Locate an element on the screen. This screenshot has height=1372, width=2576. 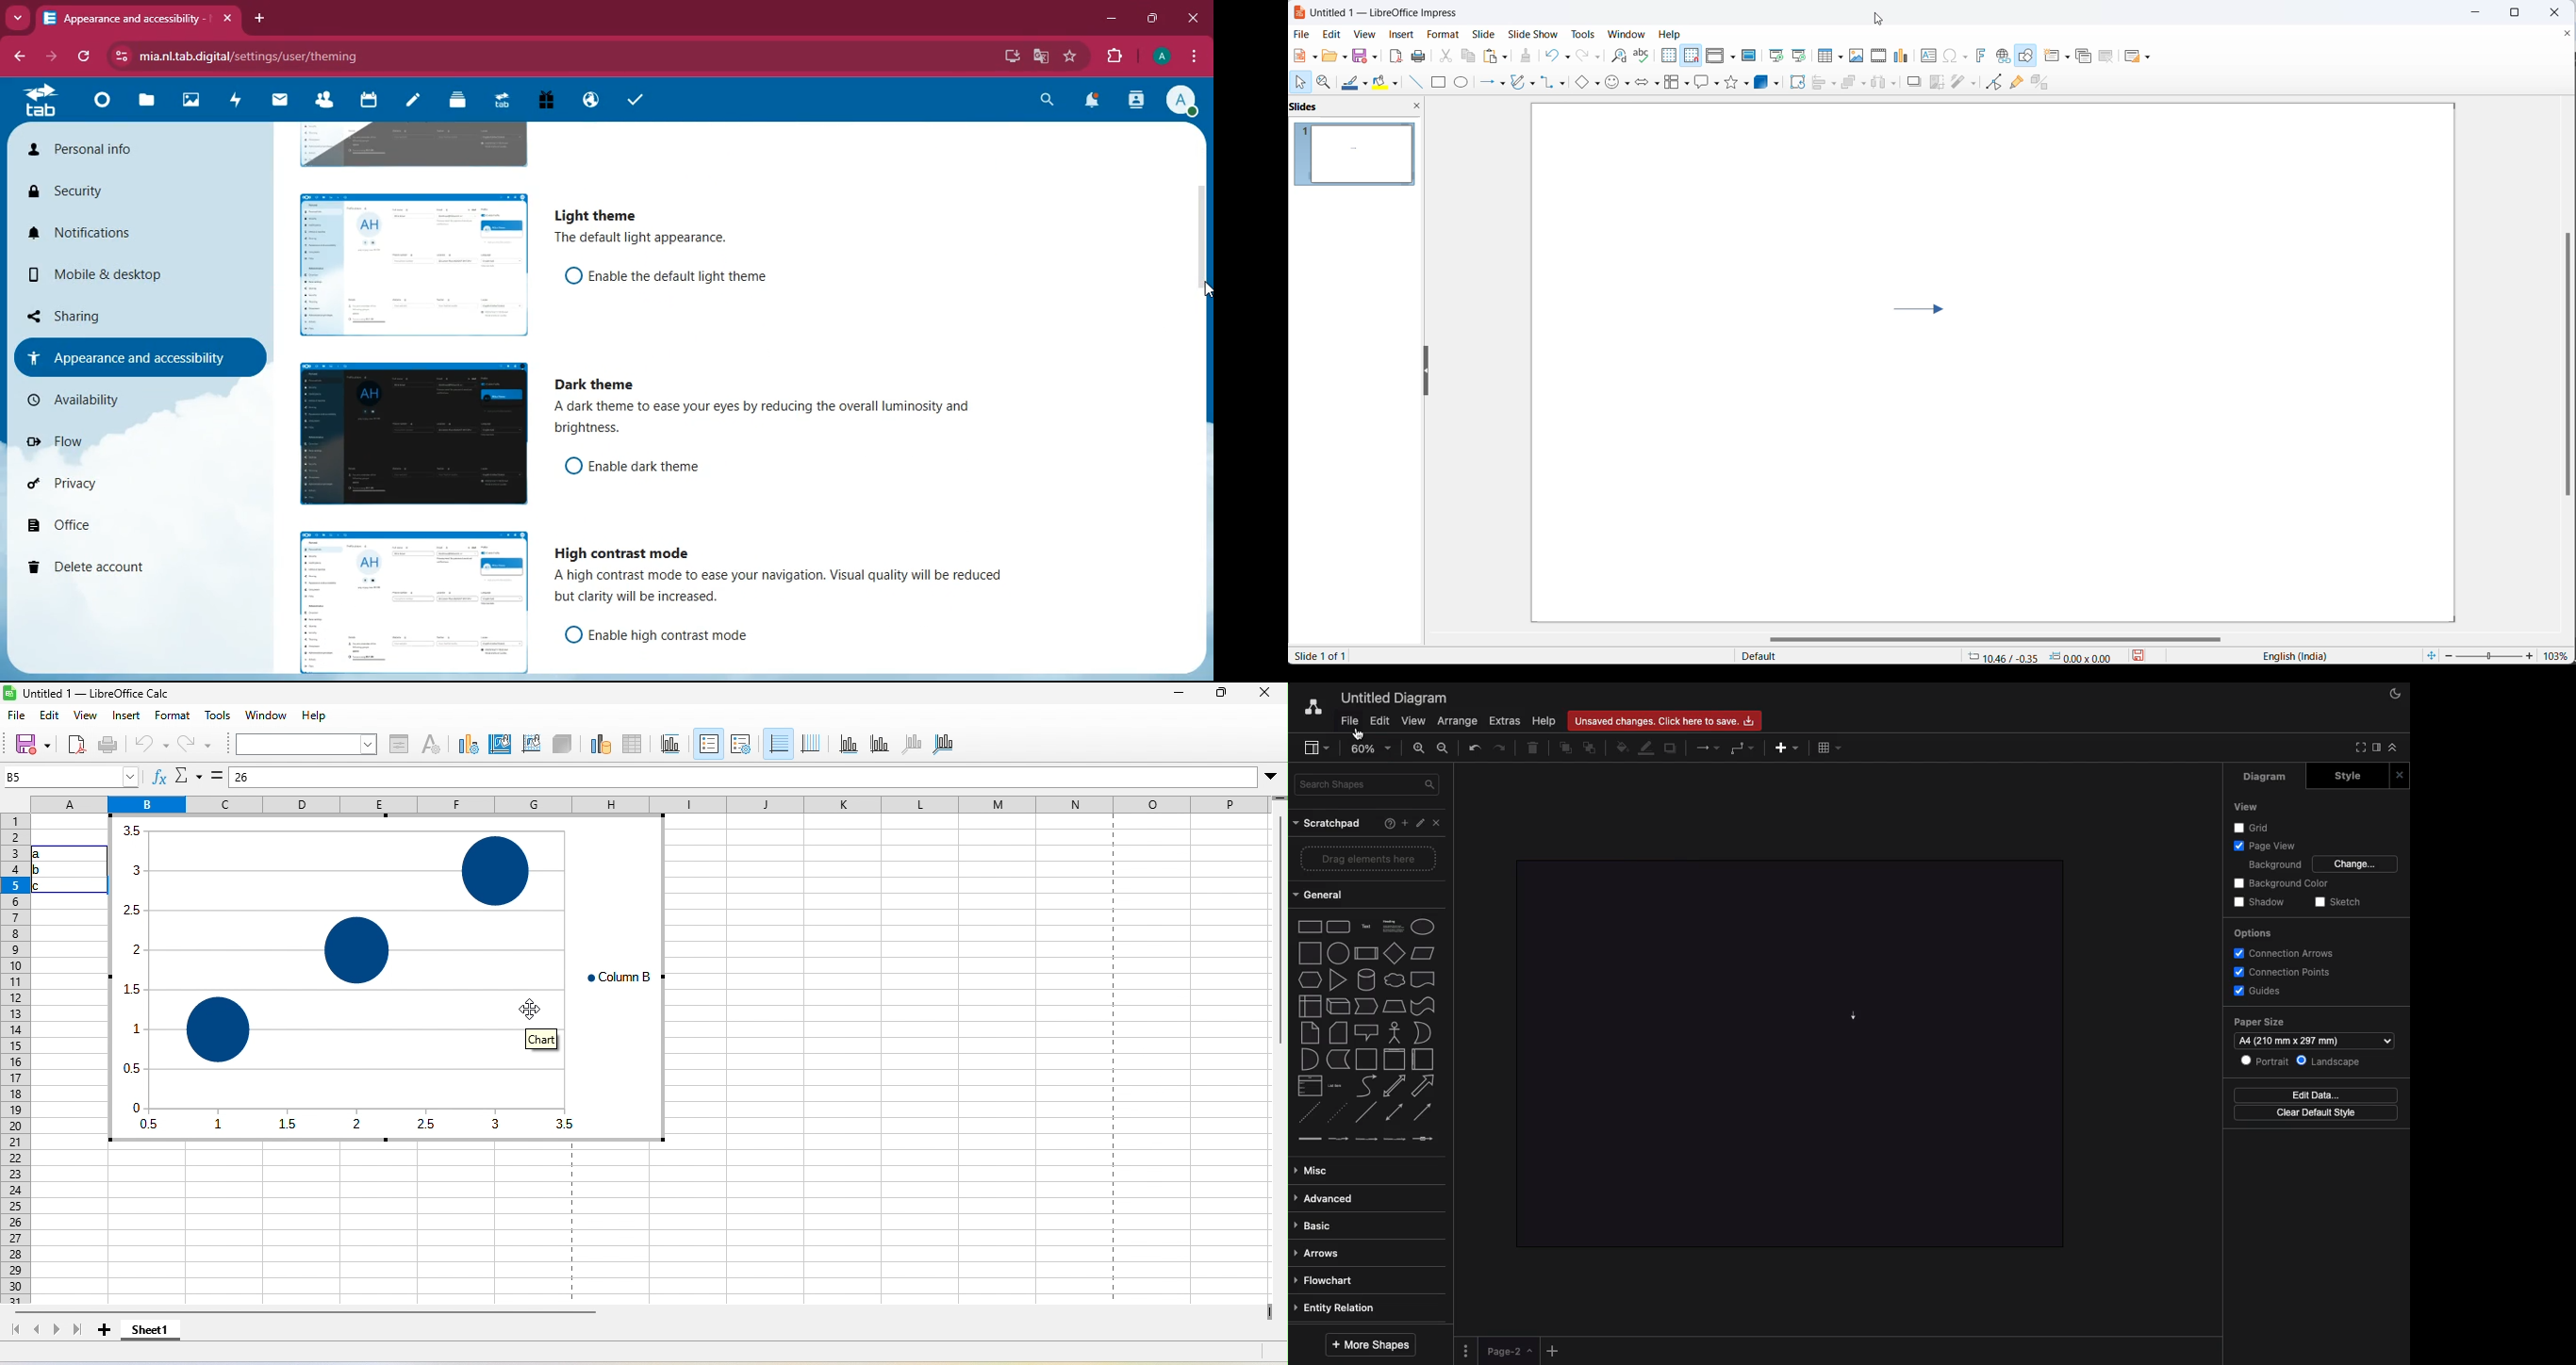
function wizard is located at coordinates (154, 776).